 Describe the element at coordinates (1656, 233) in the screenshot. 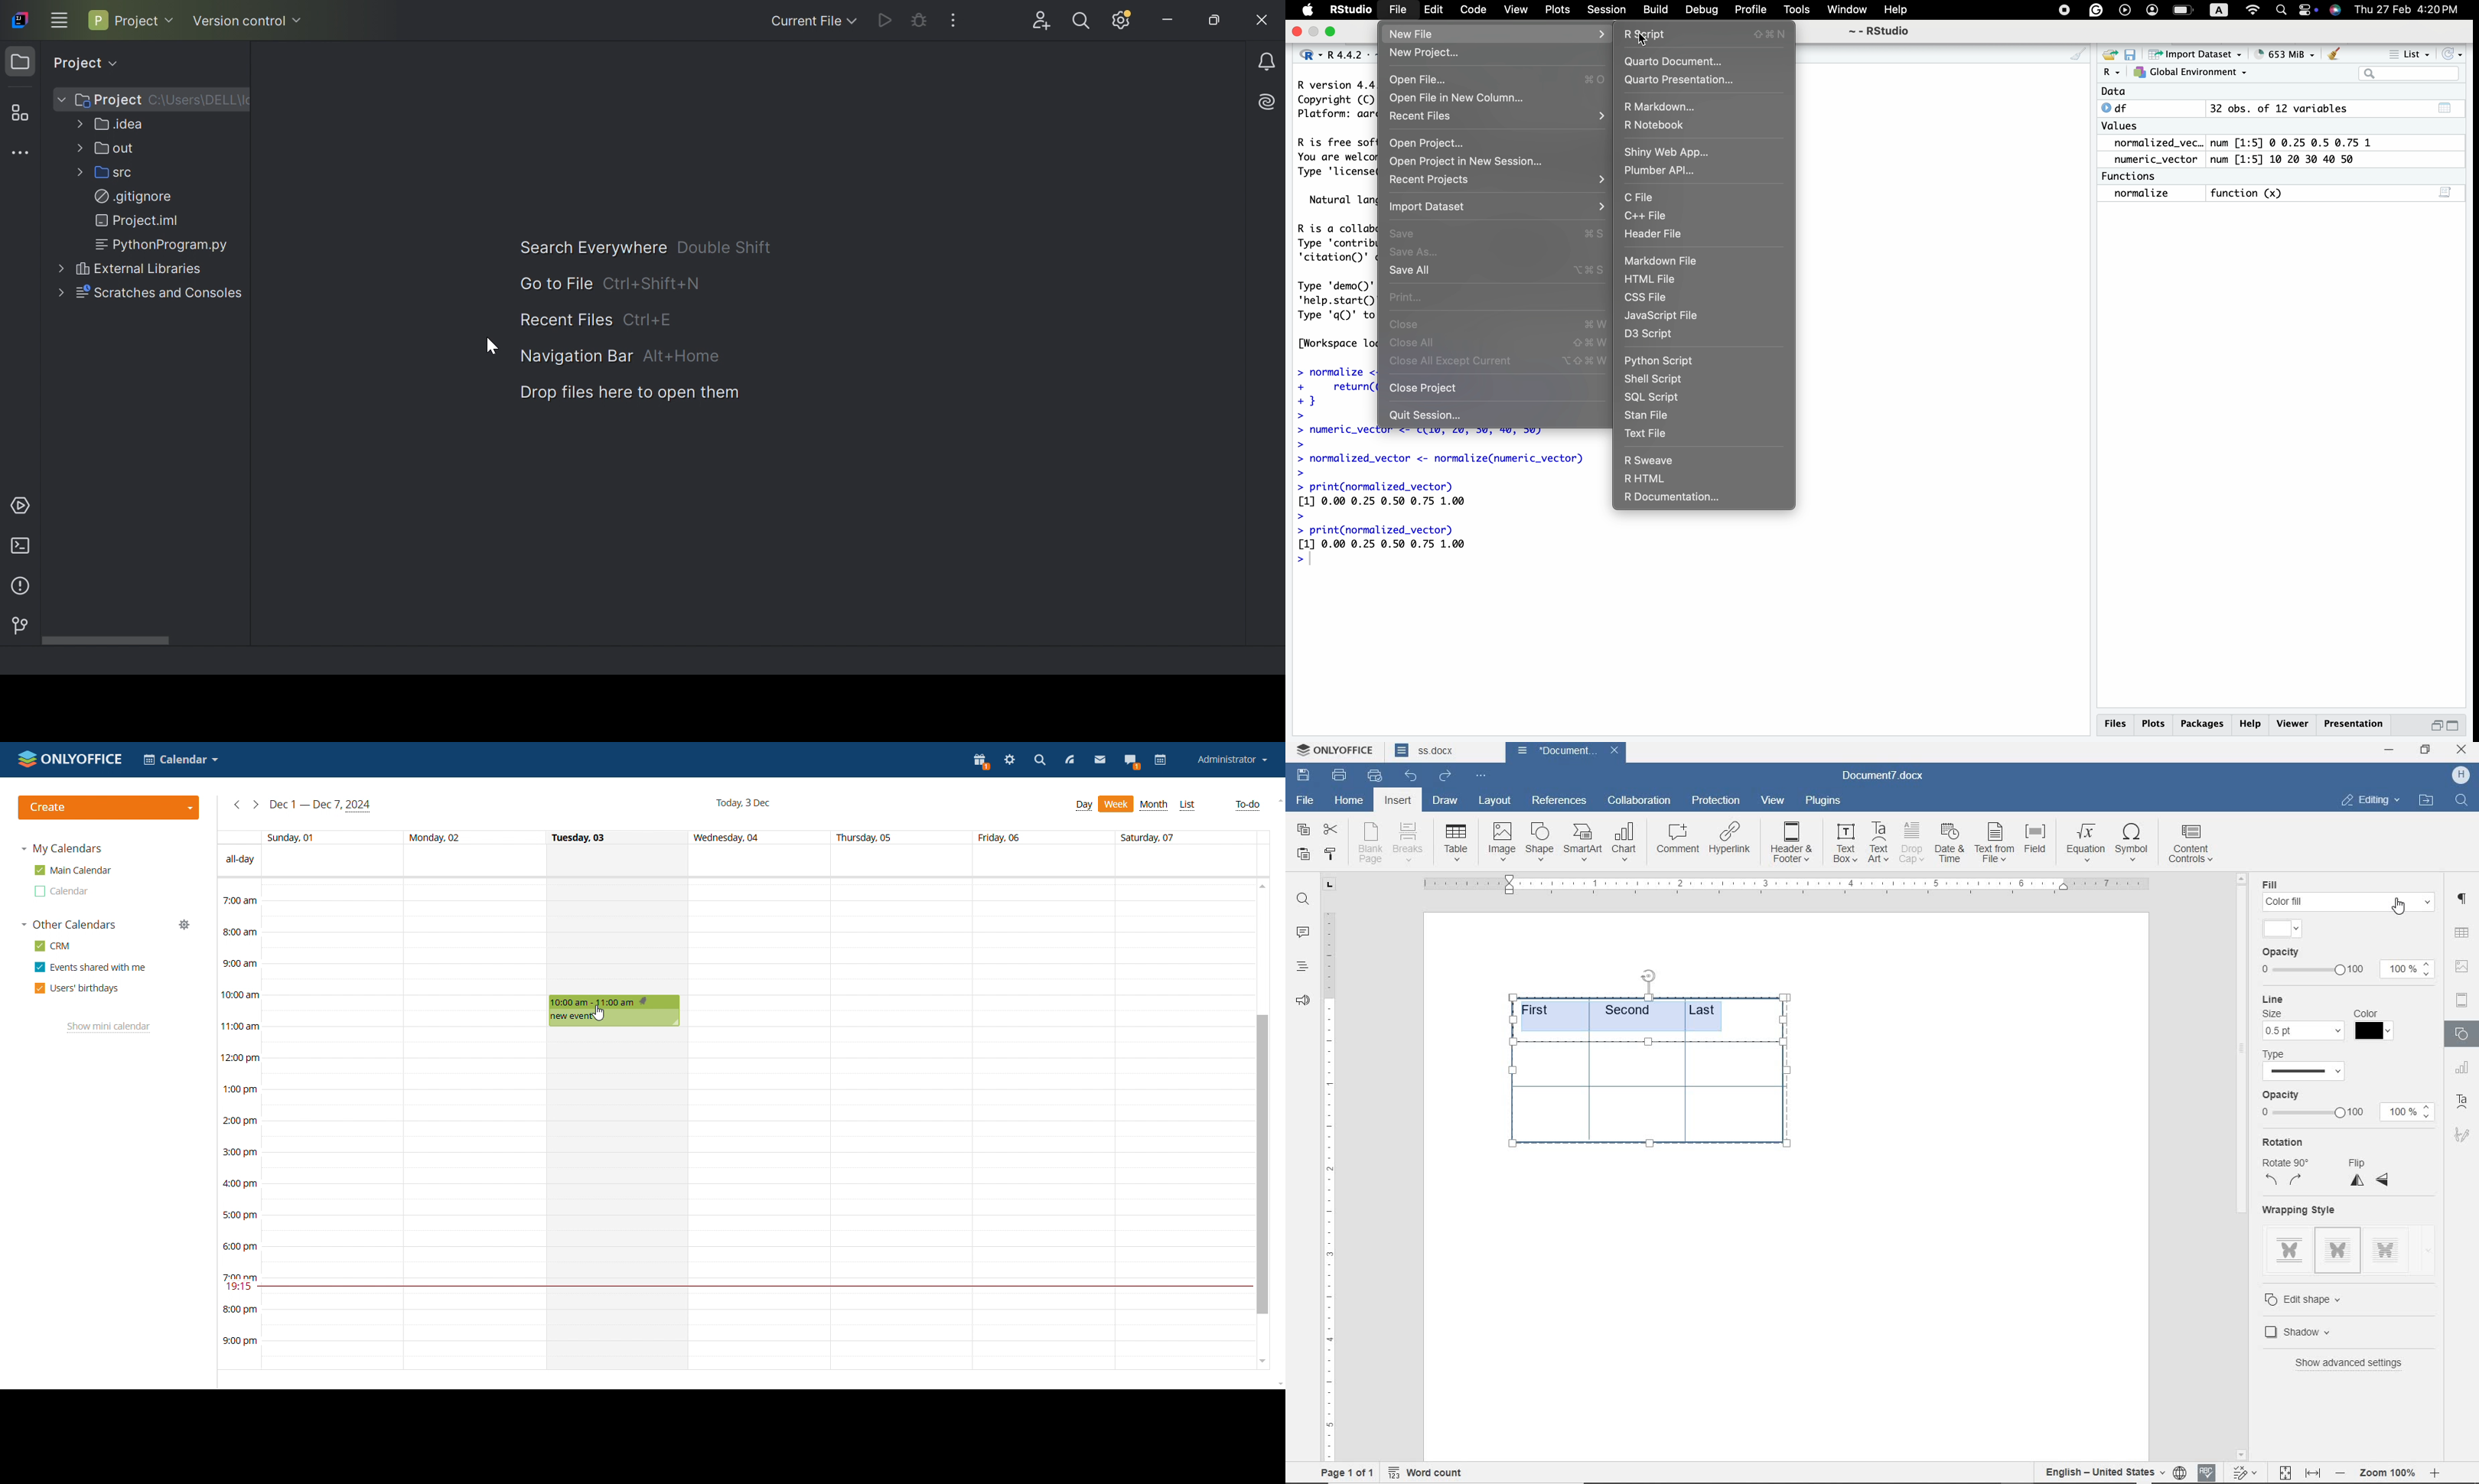

I see `Header File` at that location.